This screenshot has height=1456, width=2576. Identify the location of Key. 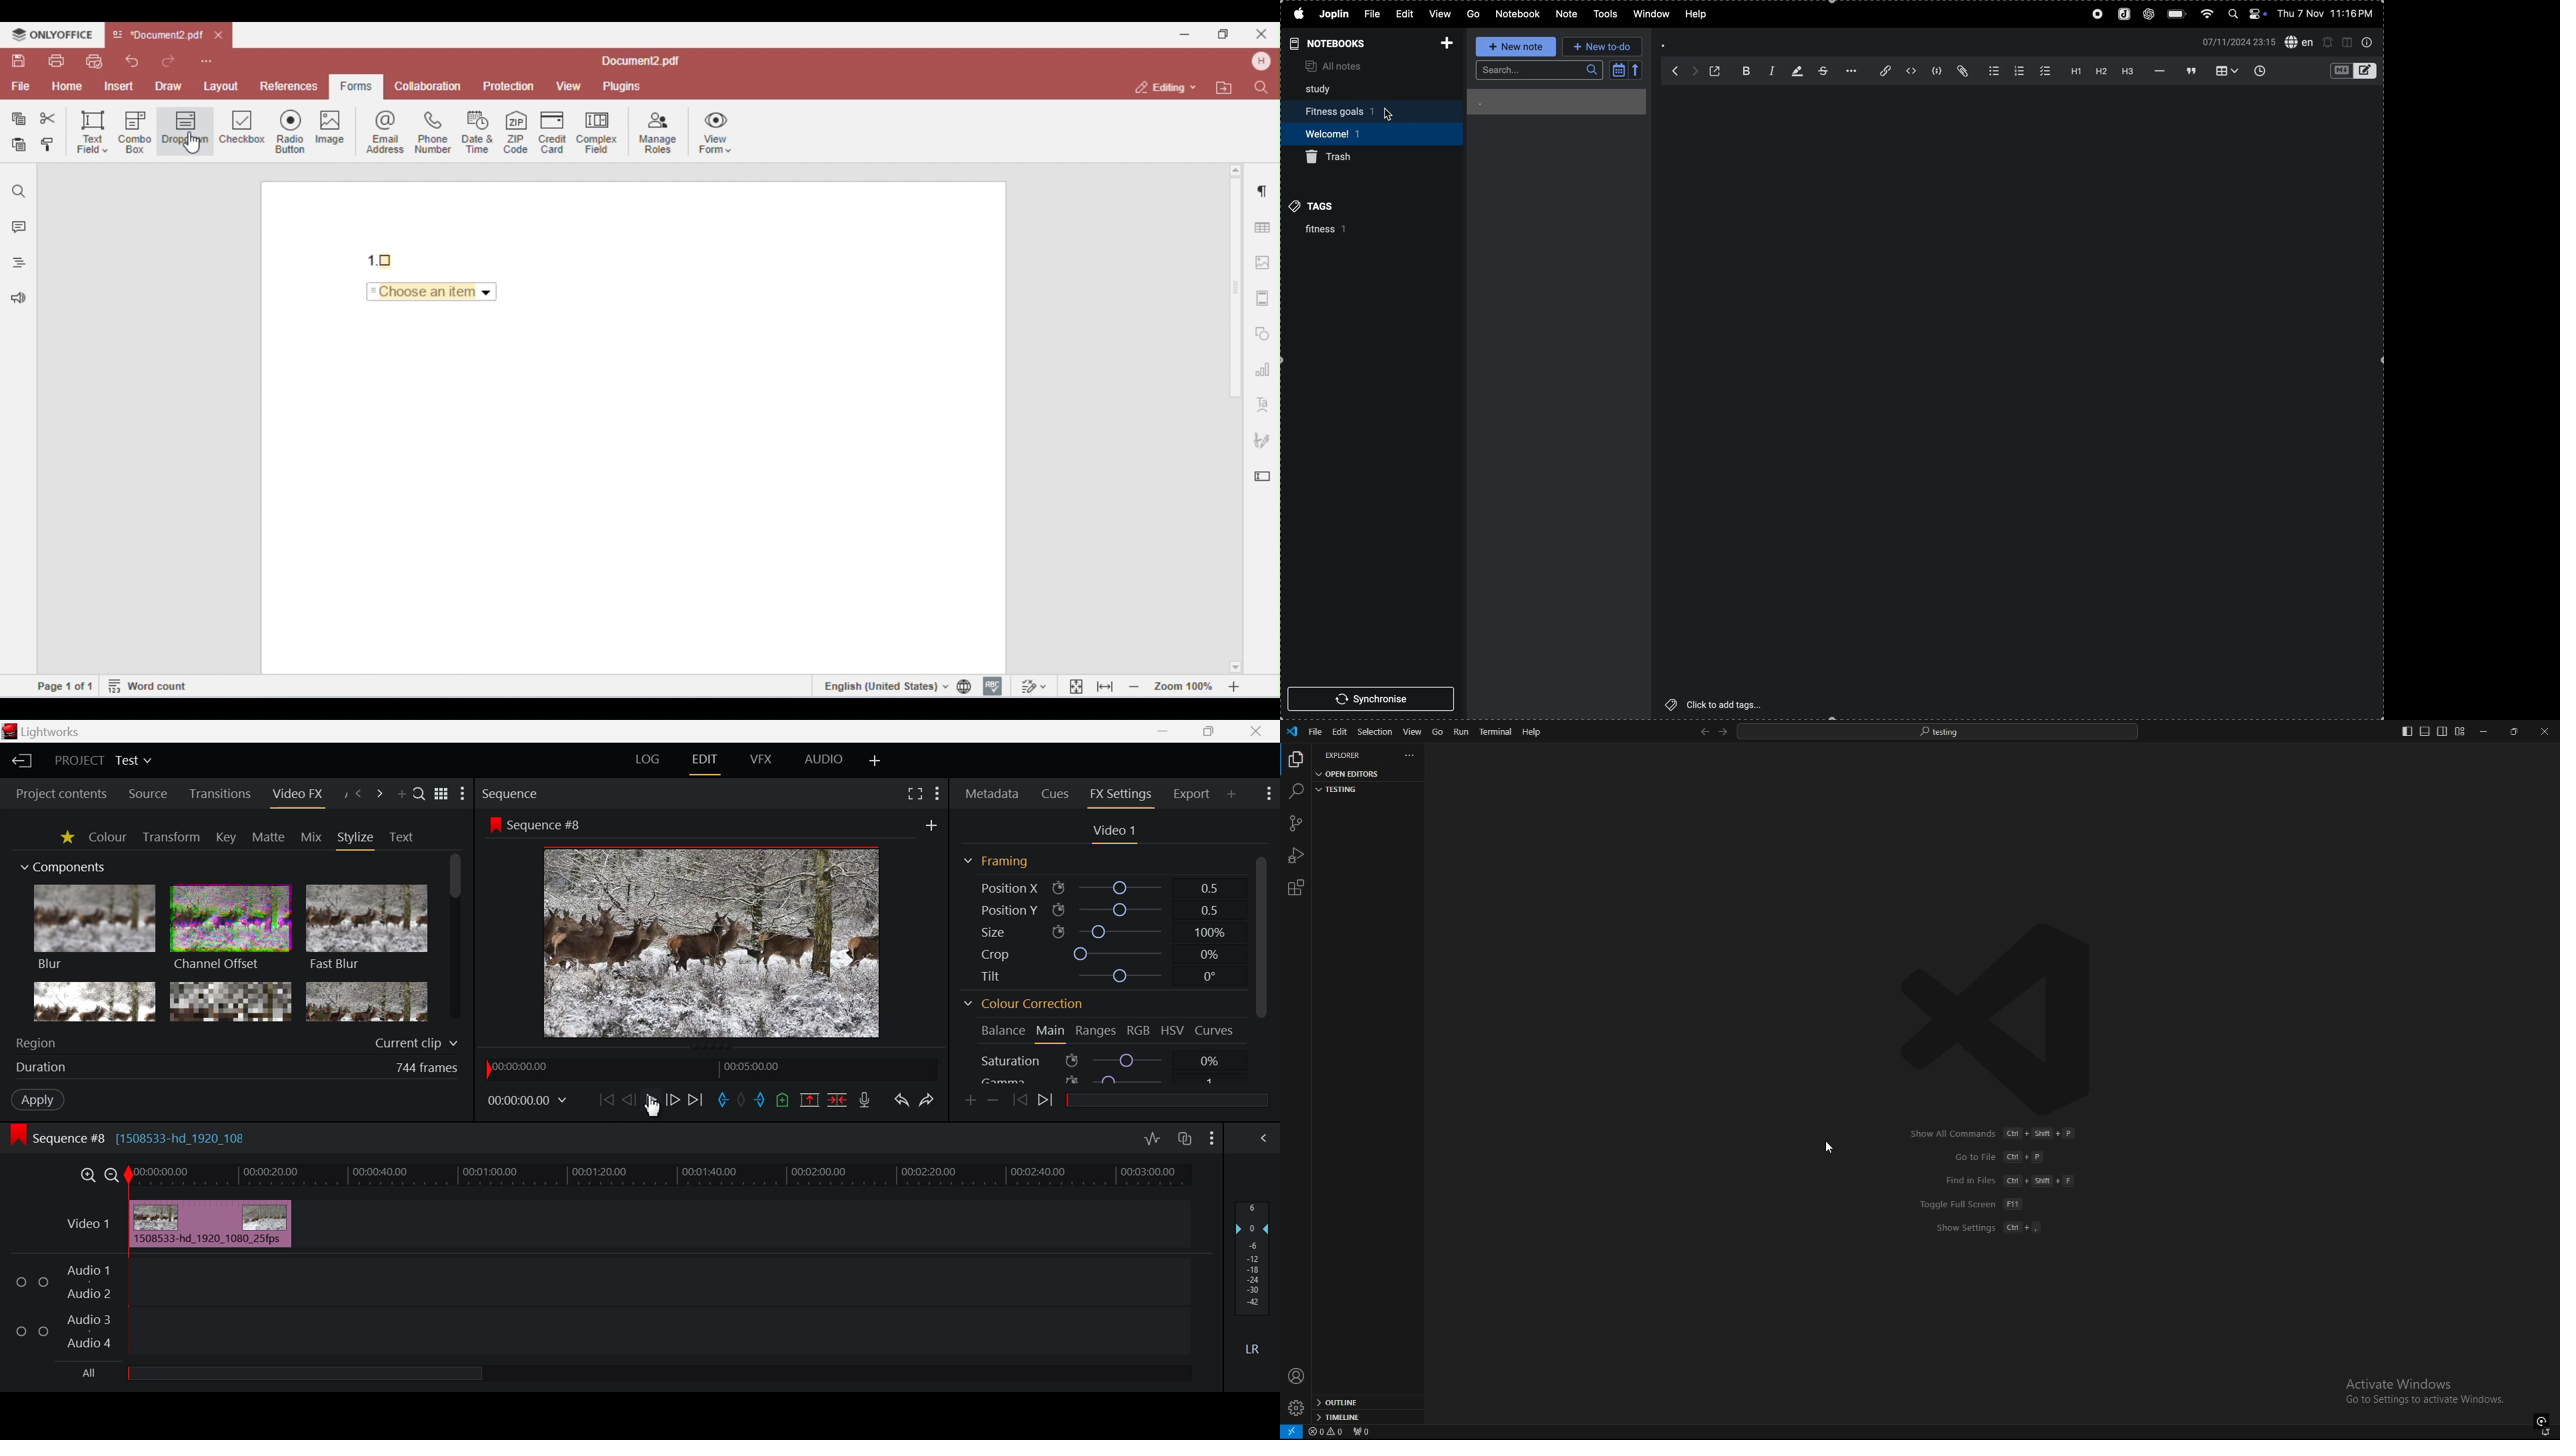
(225, 837).